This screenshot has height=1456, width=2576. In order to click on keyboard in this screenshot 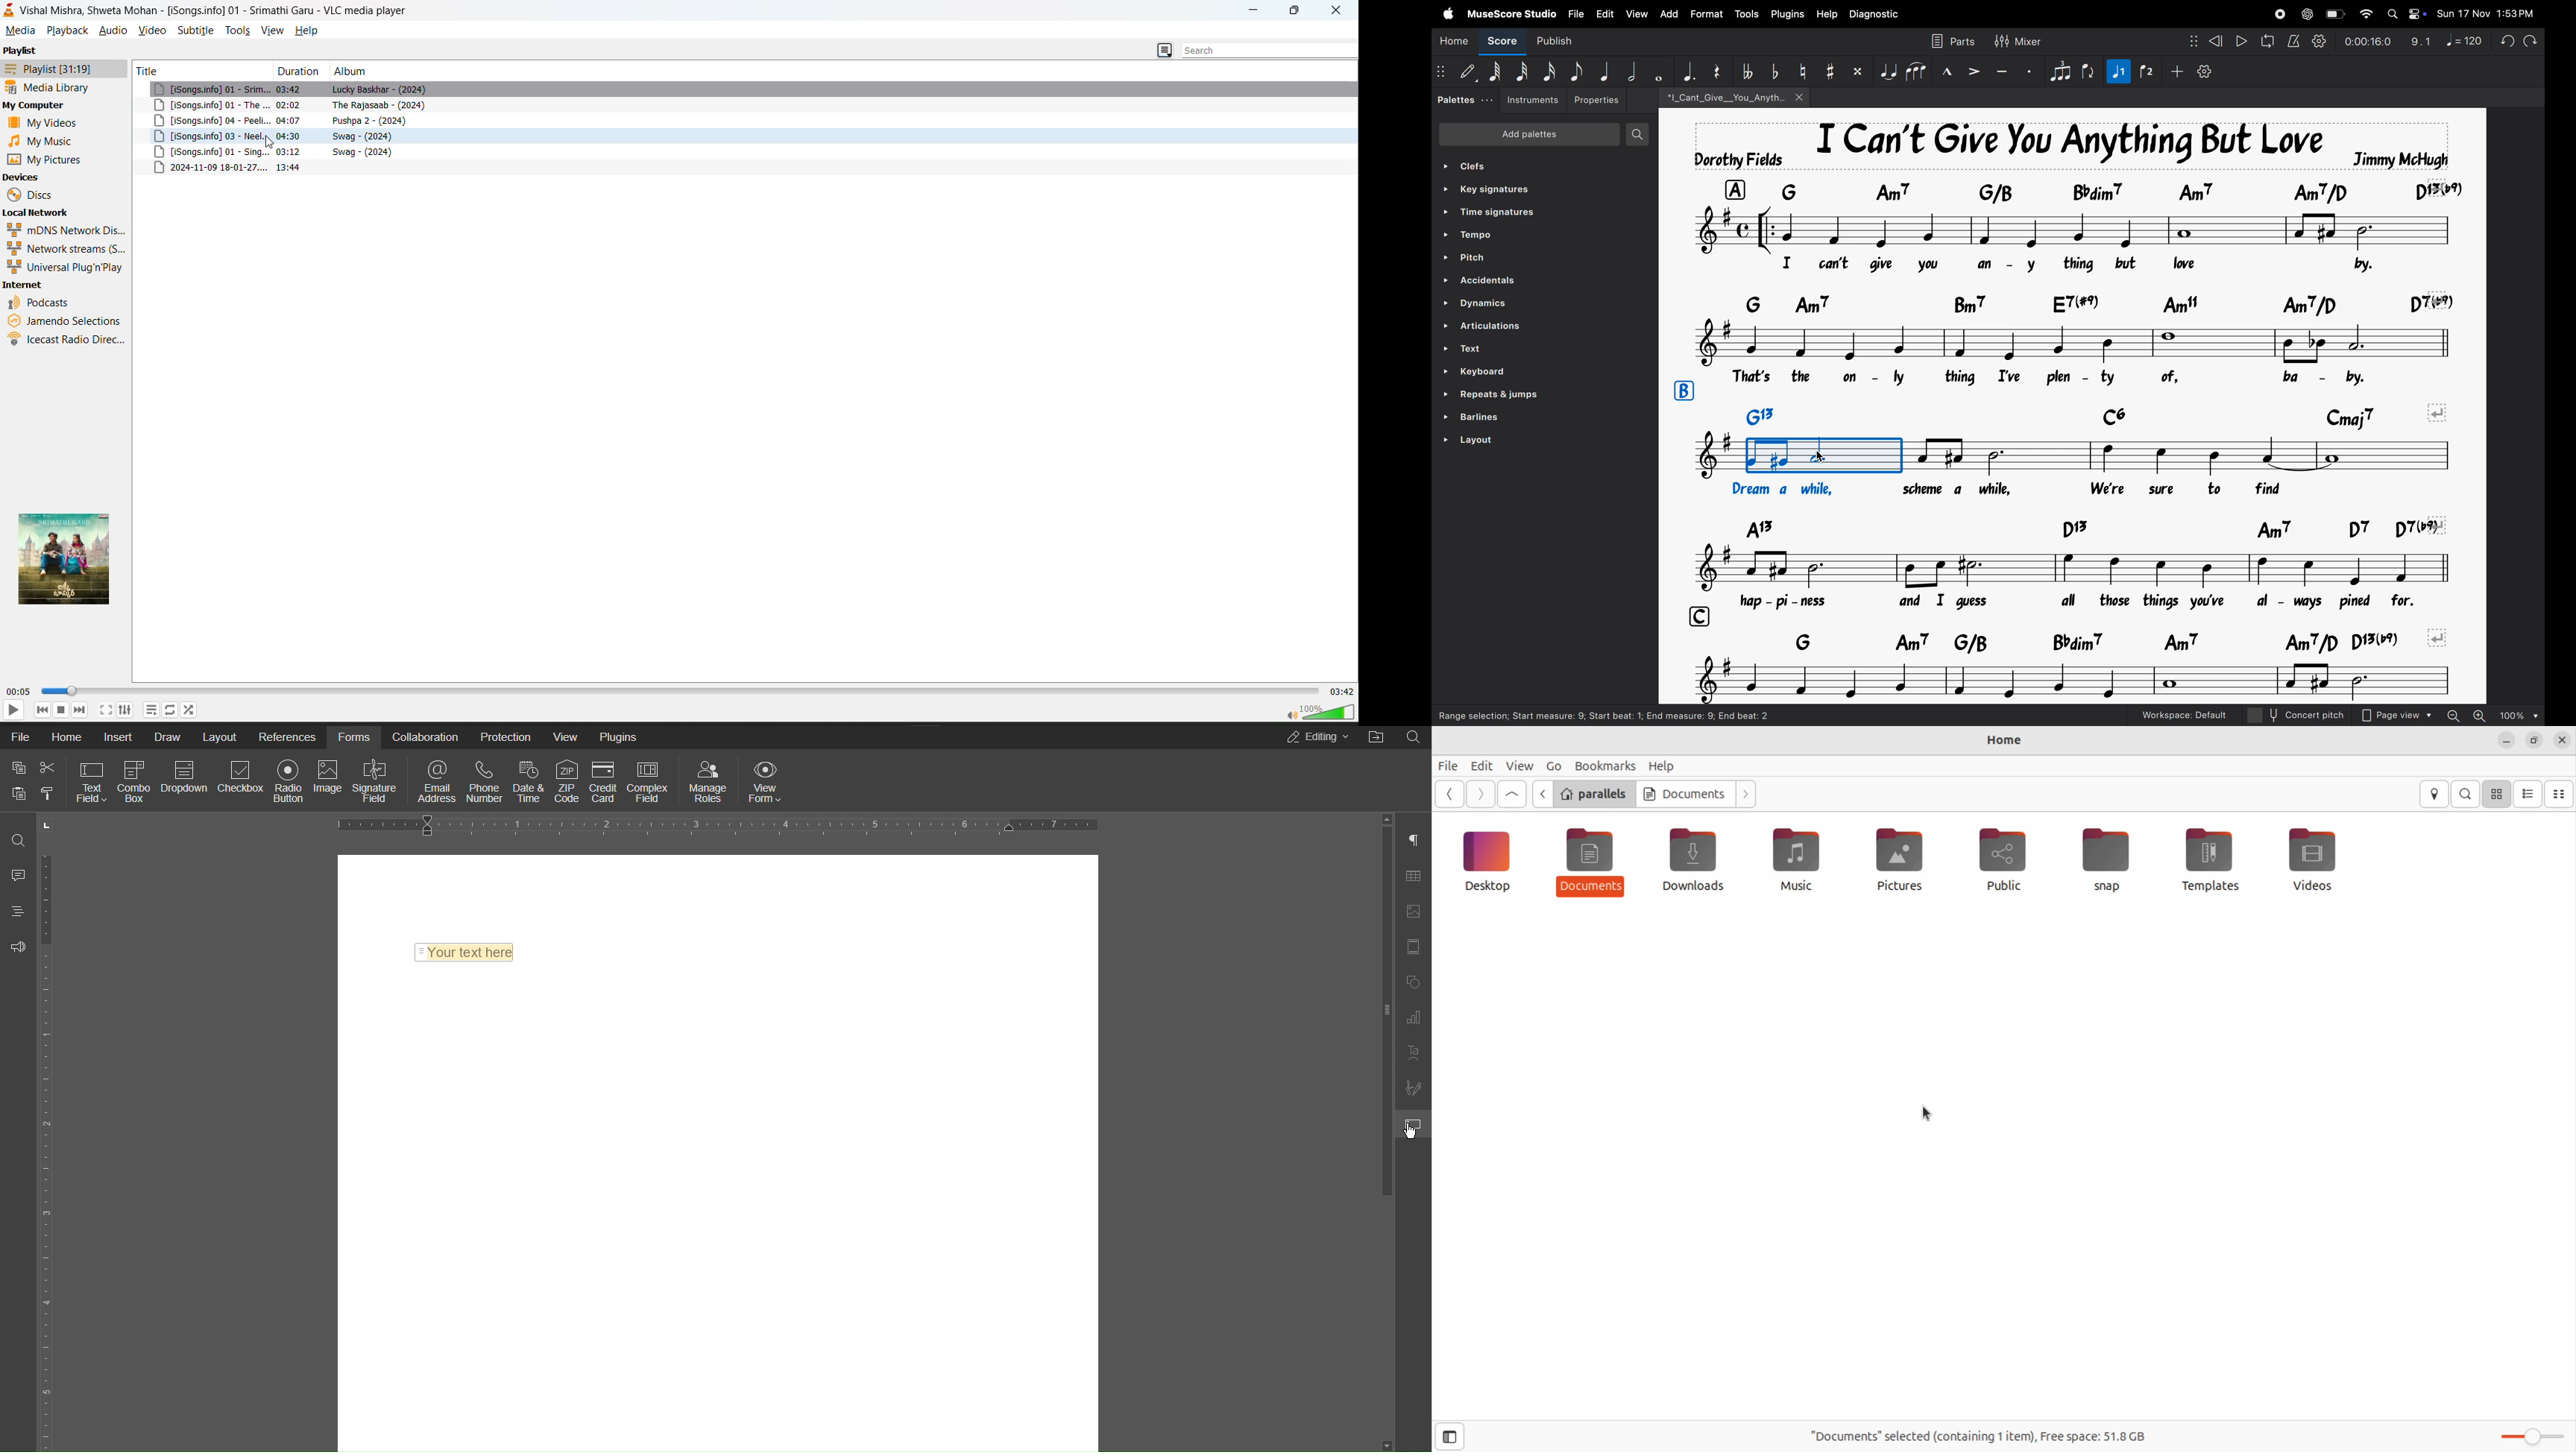, I will do `click(1485, 370)`.